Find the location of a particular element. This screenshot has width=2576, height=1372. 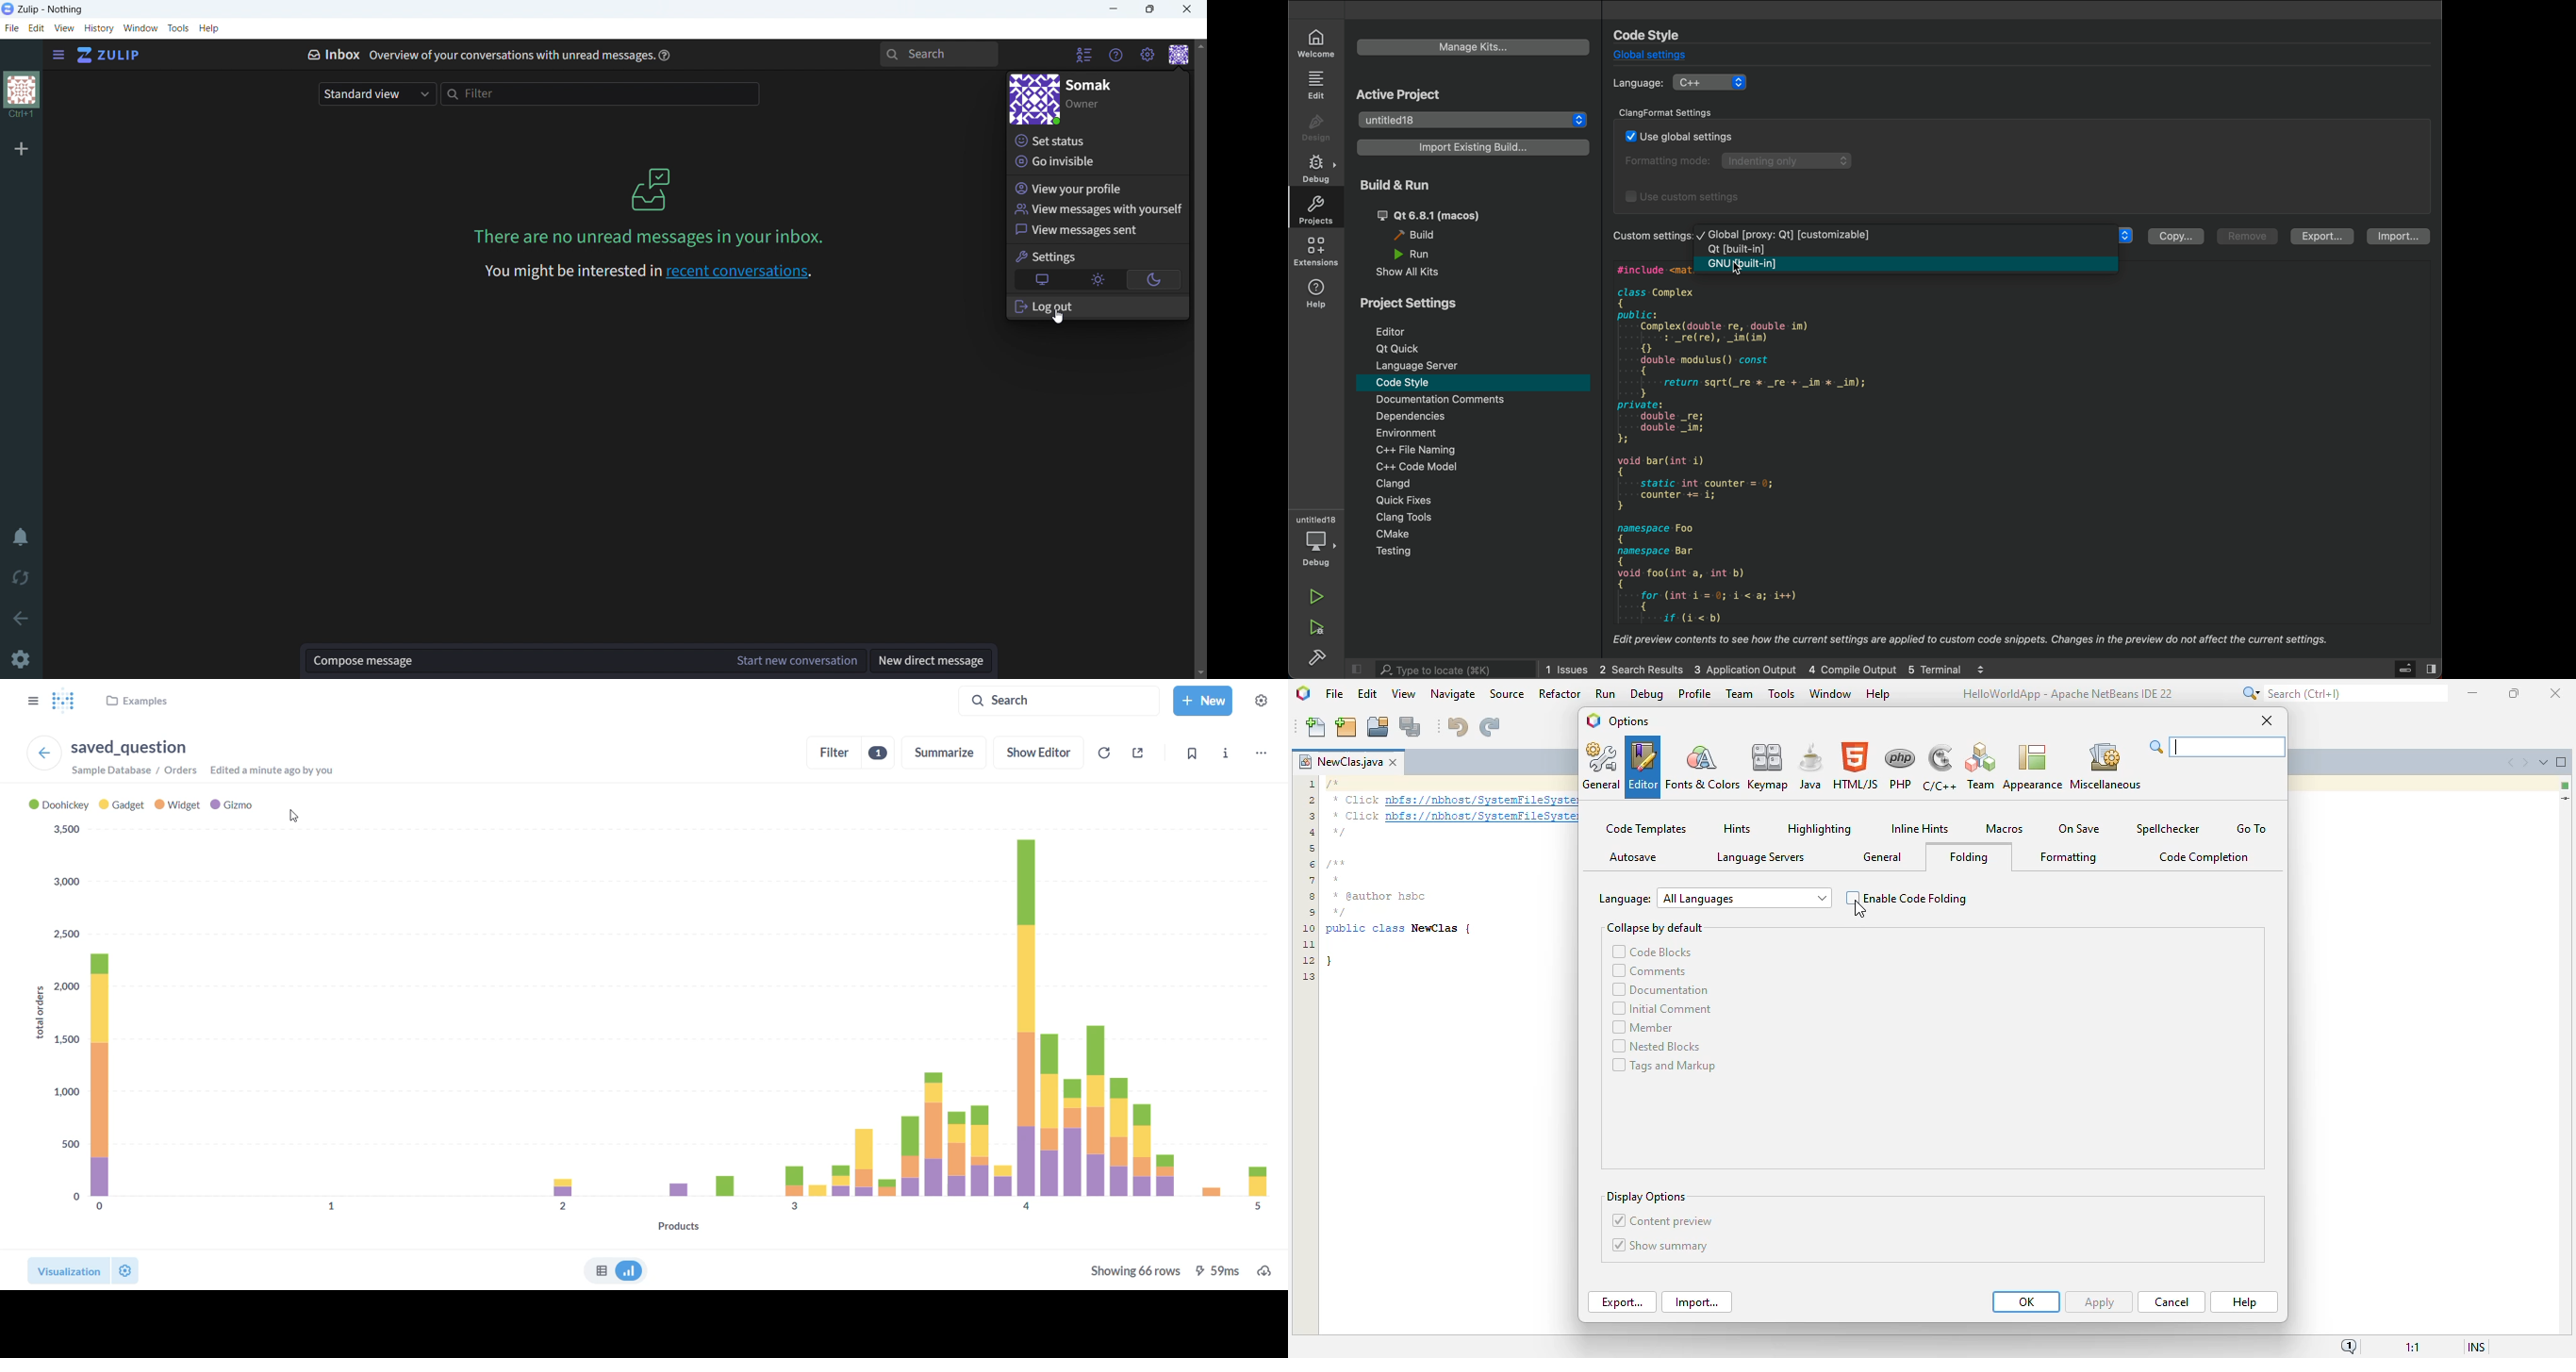

GRAPH is located at coordinates (645, 1013).